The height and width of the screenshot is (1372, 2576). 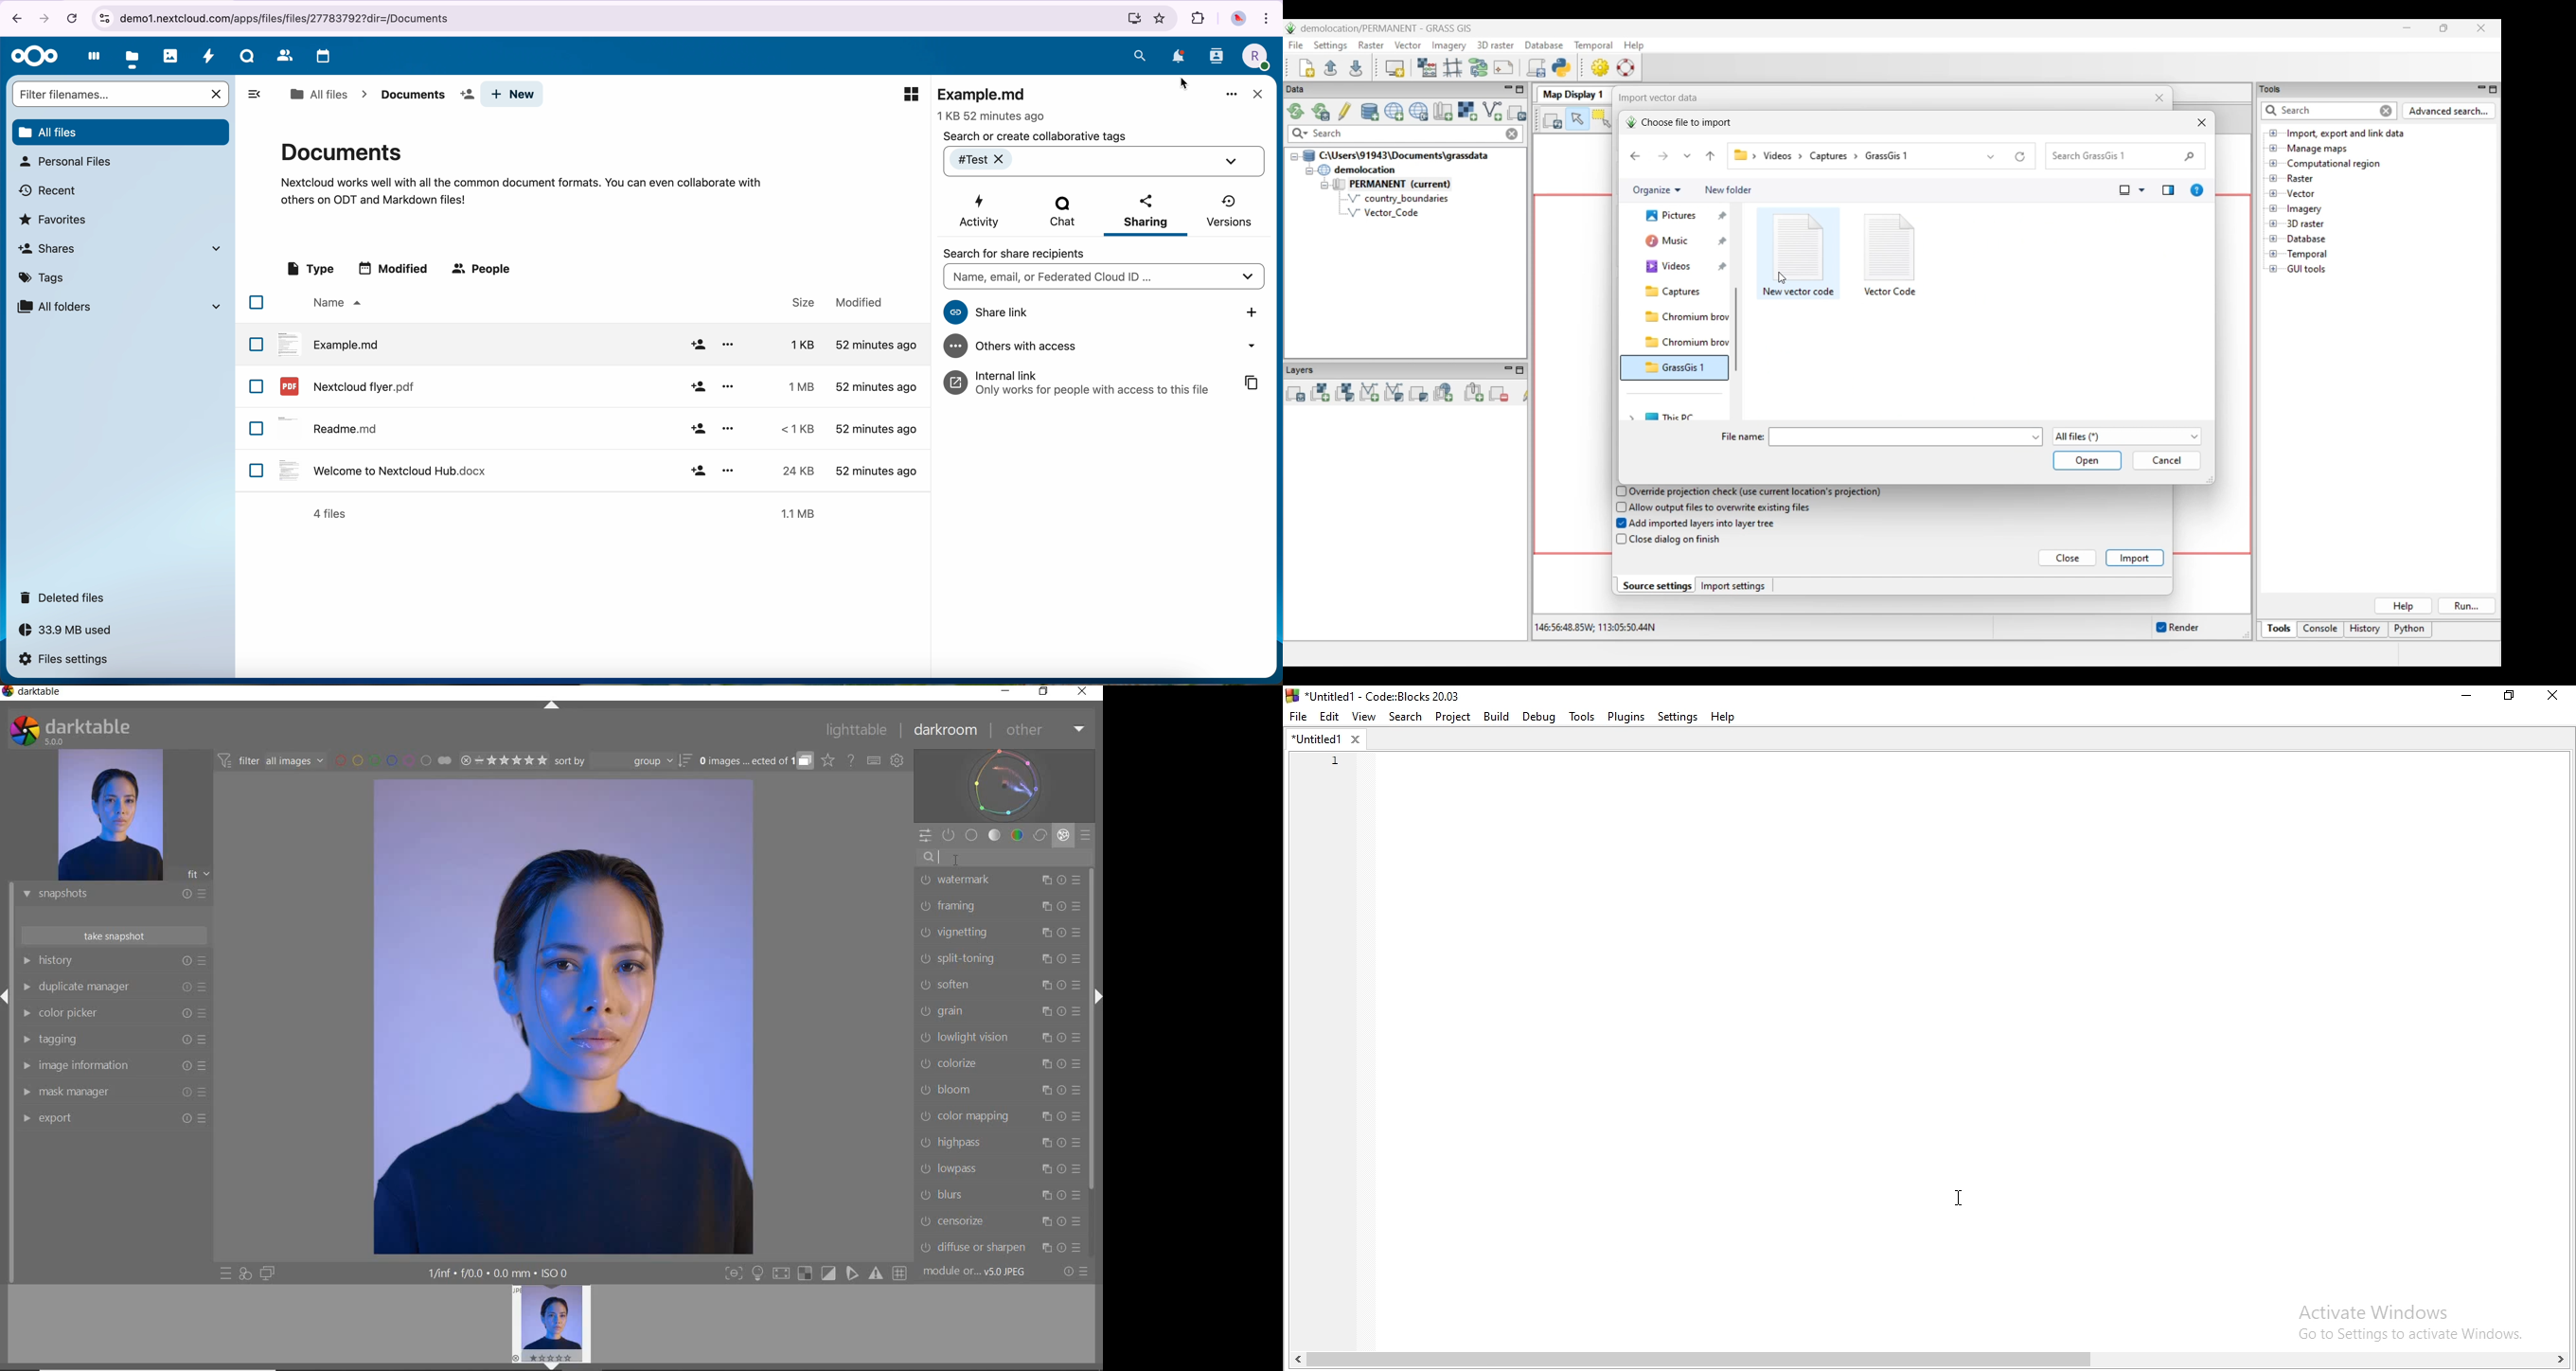 What do you see at coordinates (553, 707) in the screenshot?
I see `EXPAND/COLLAPSE` at bounding box center [553, 707].